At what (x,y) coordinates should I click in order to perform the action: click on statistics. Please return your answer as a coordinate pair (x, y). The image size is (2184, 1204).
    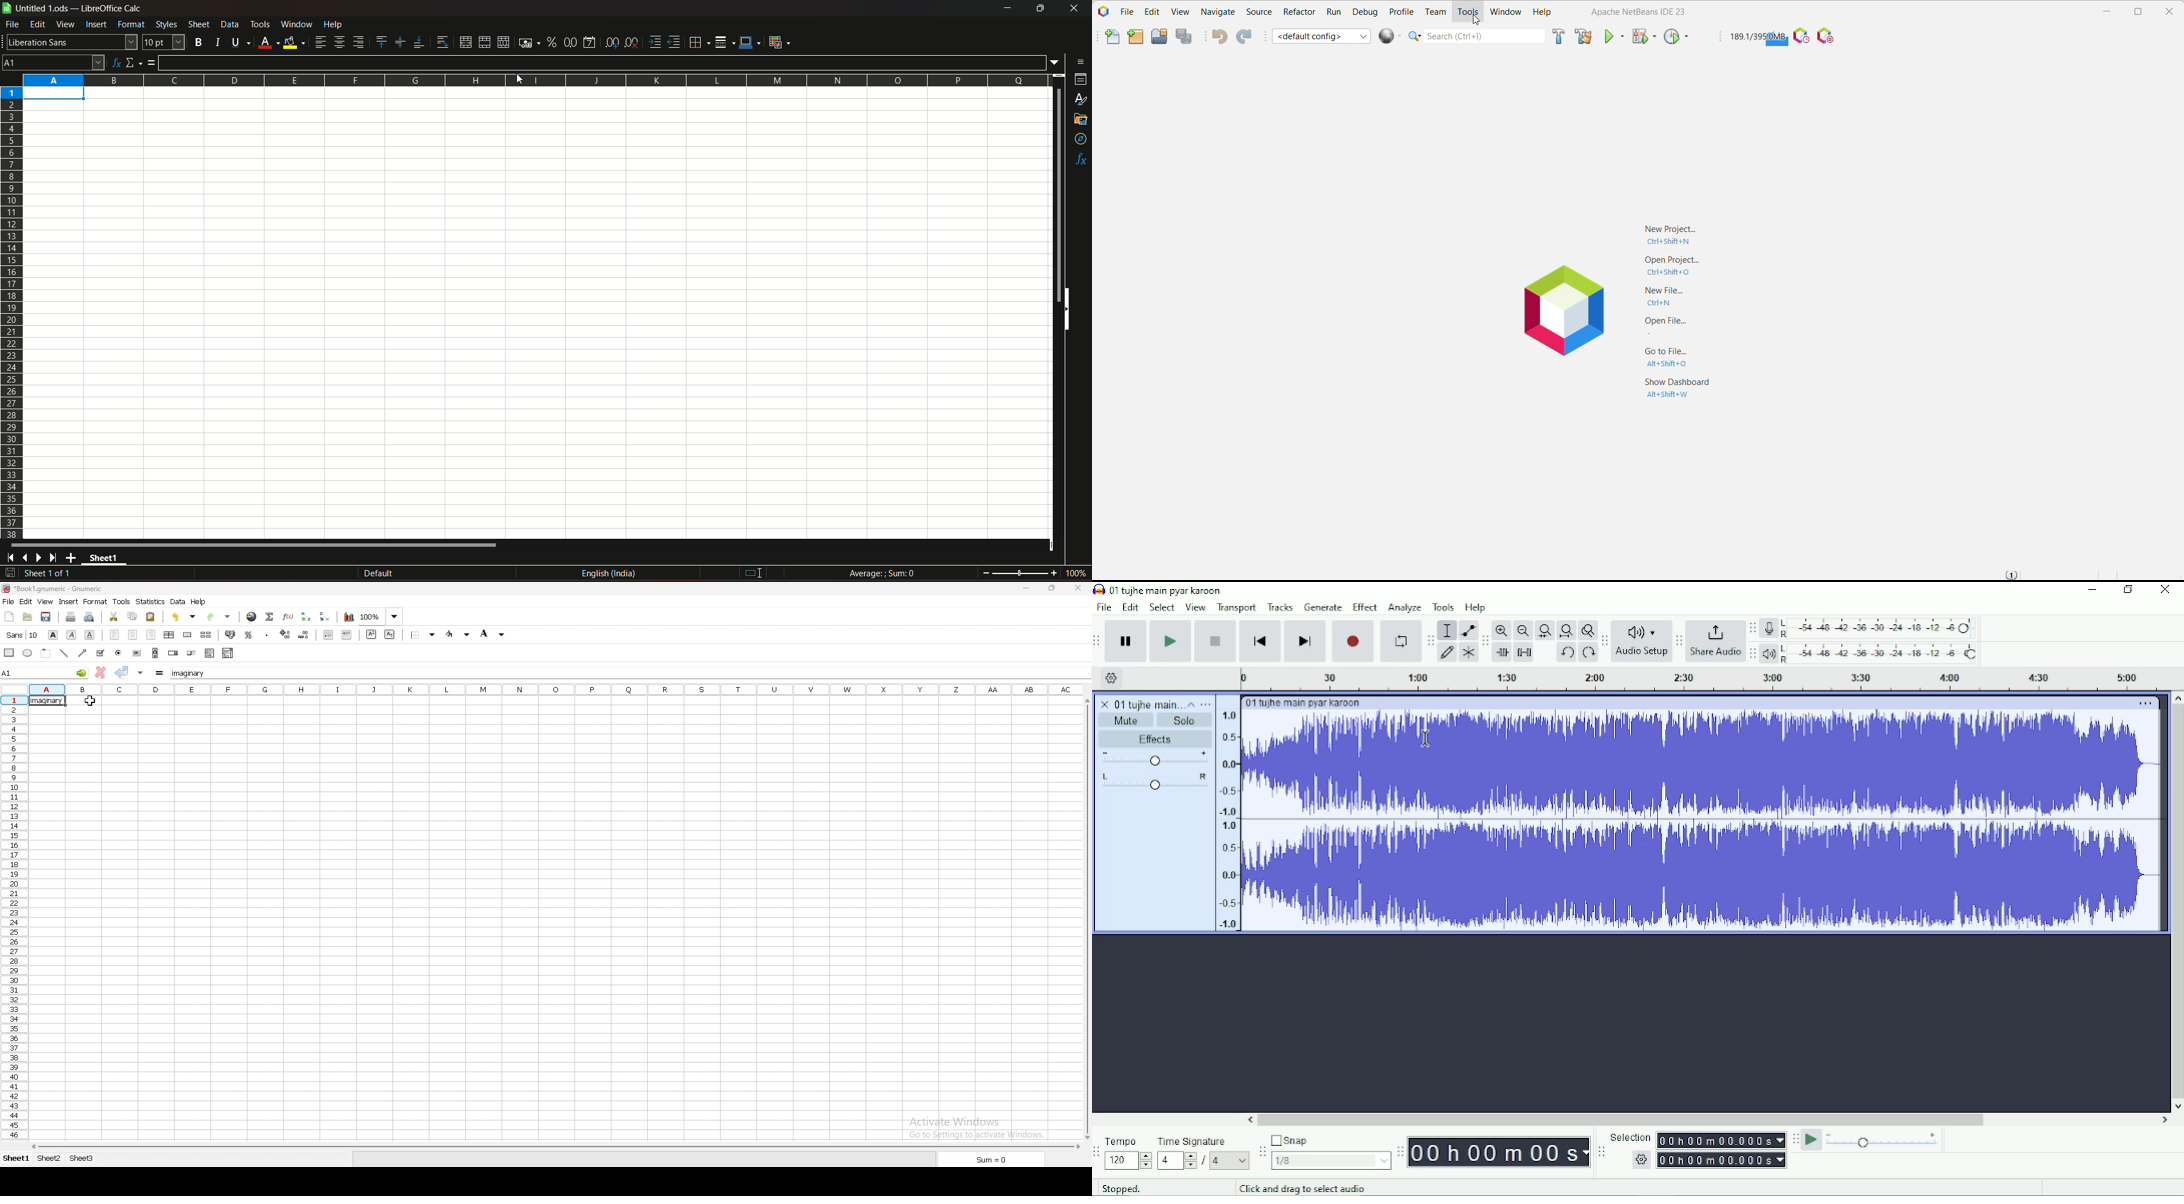
    Looking at the image, I should click on (151, 601).